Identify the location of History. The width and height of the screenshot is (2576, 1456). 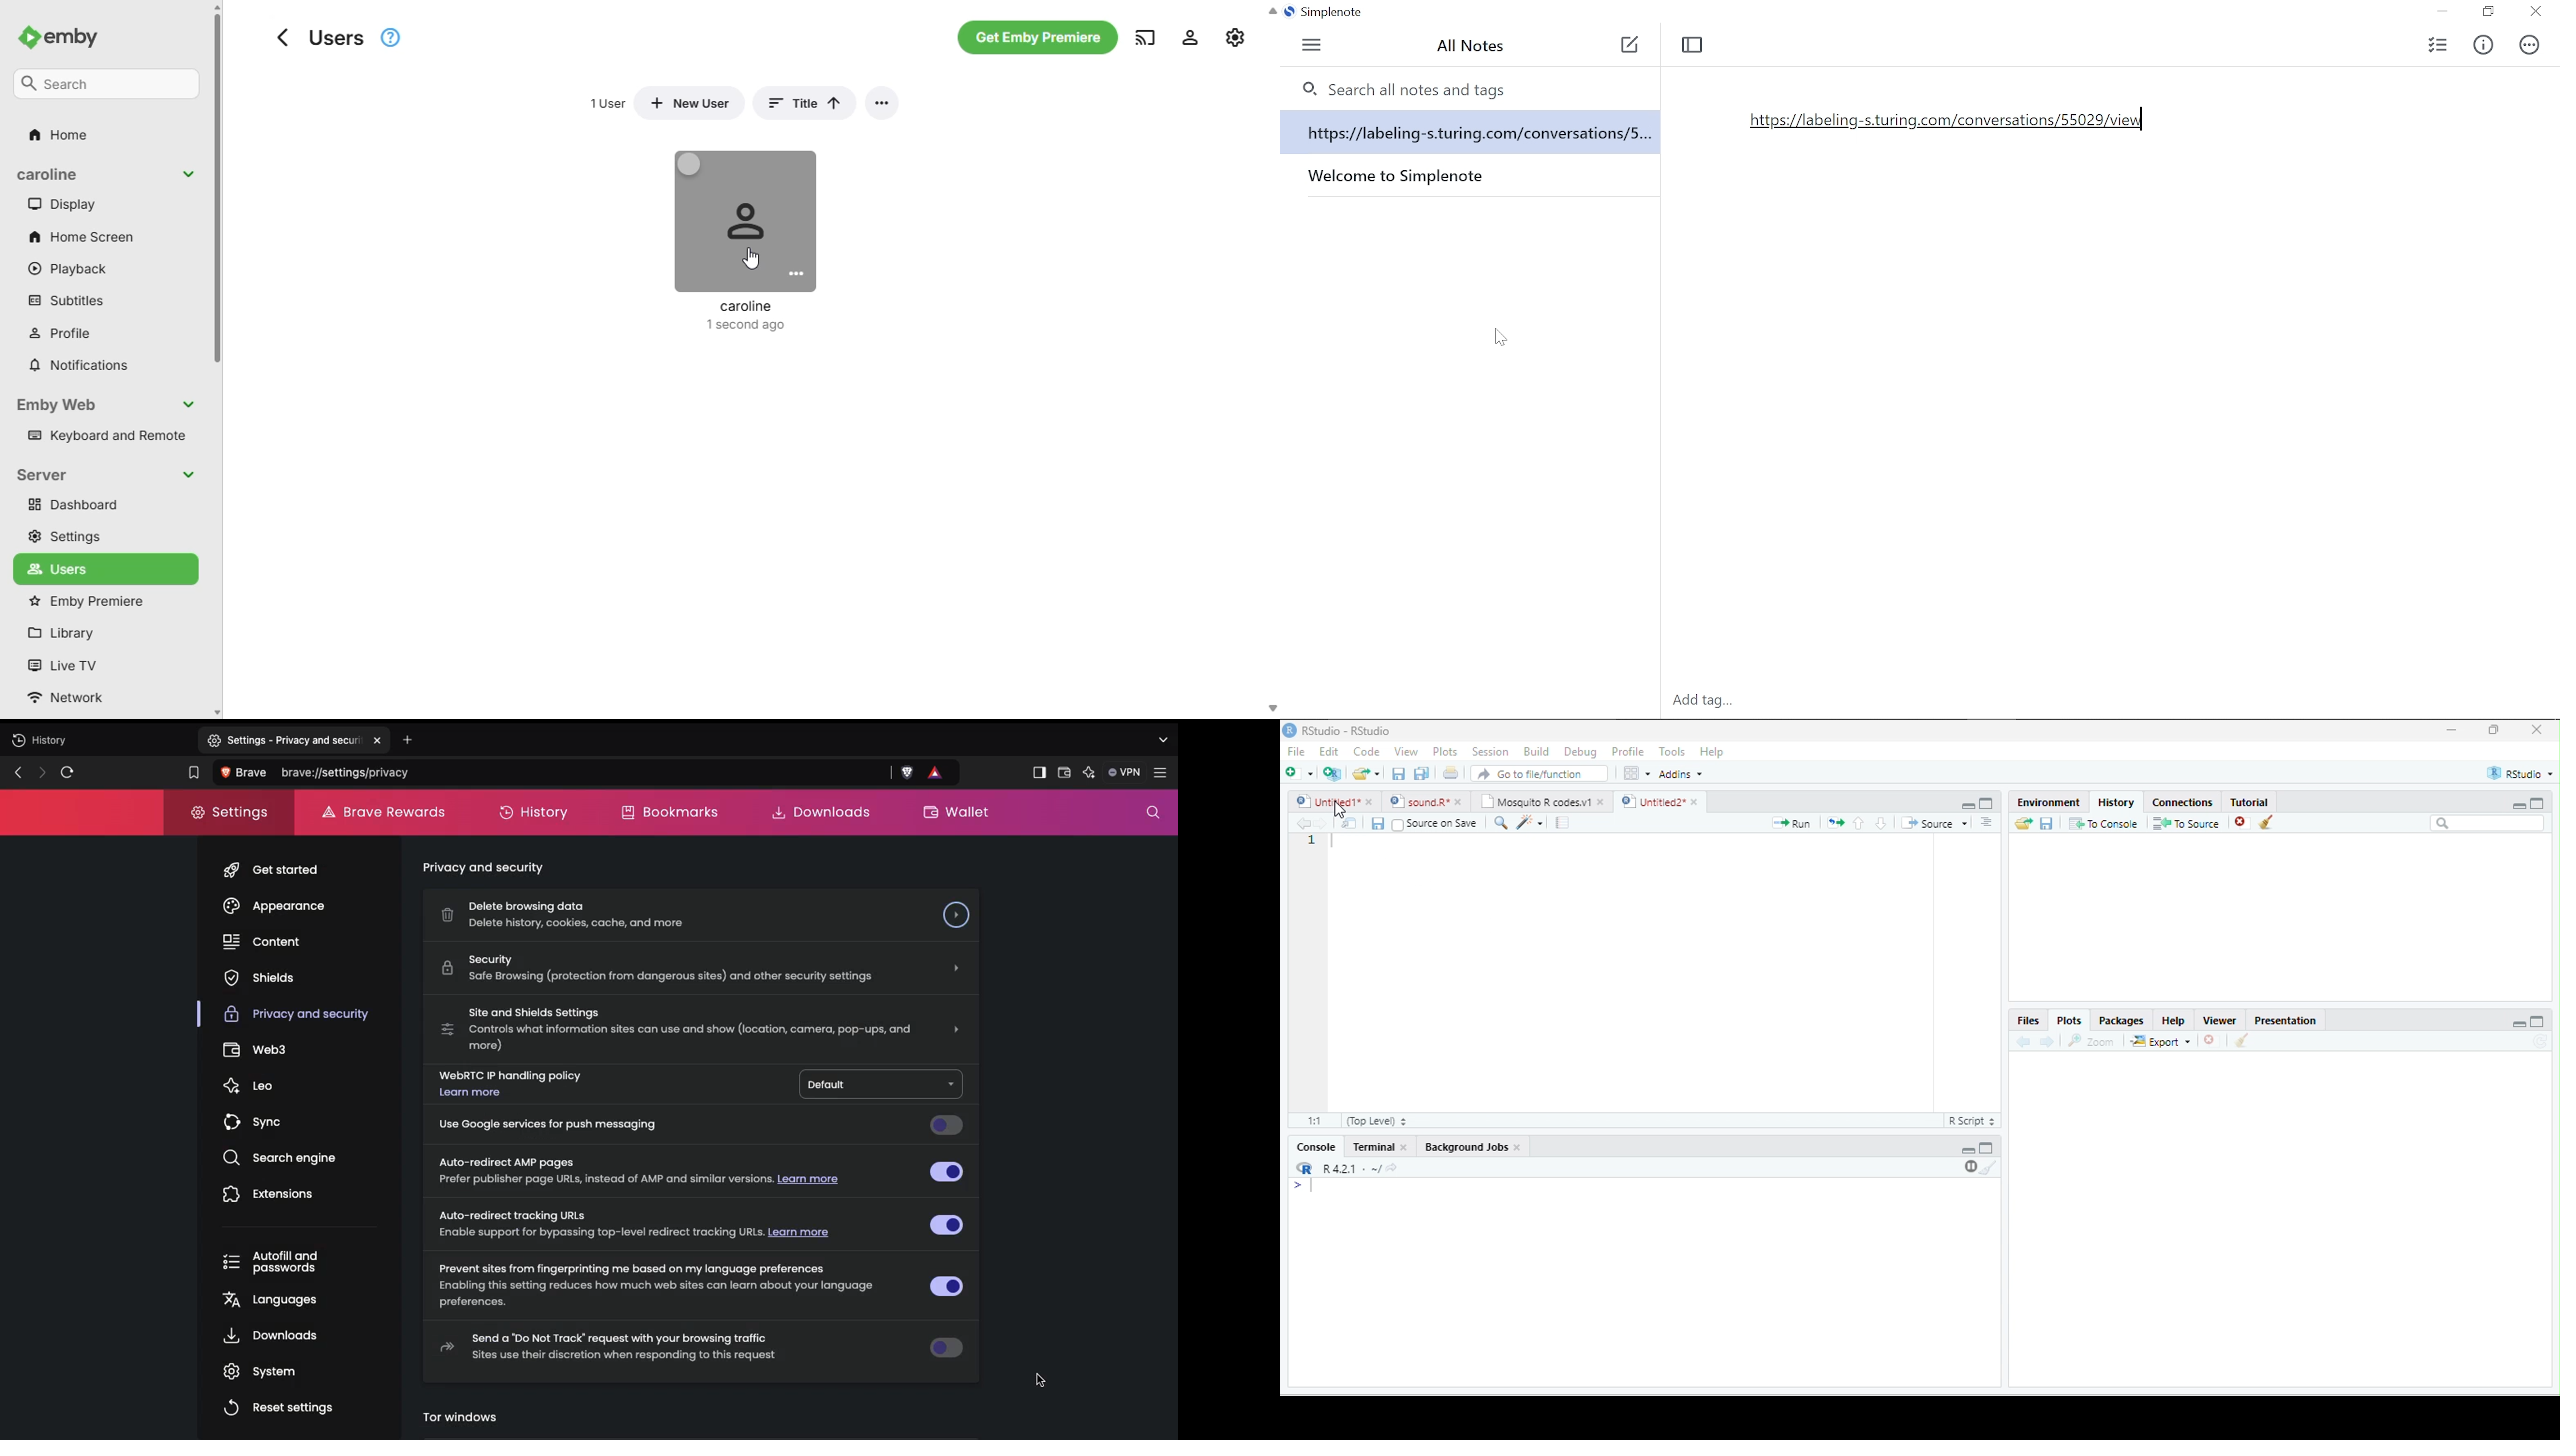
(538, 811).